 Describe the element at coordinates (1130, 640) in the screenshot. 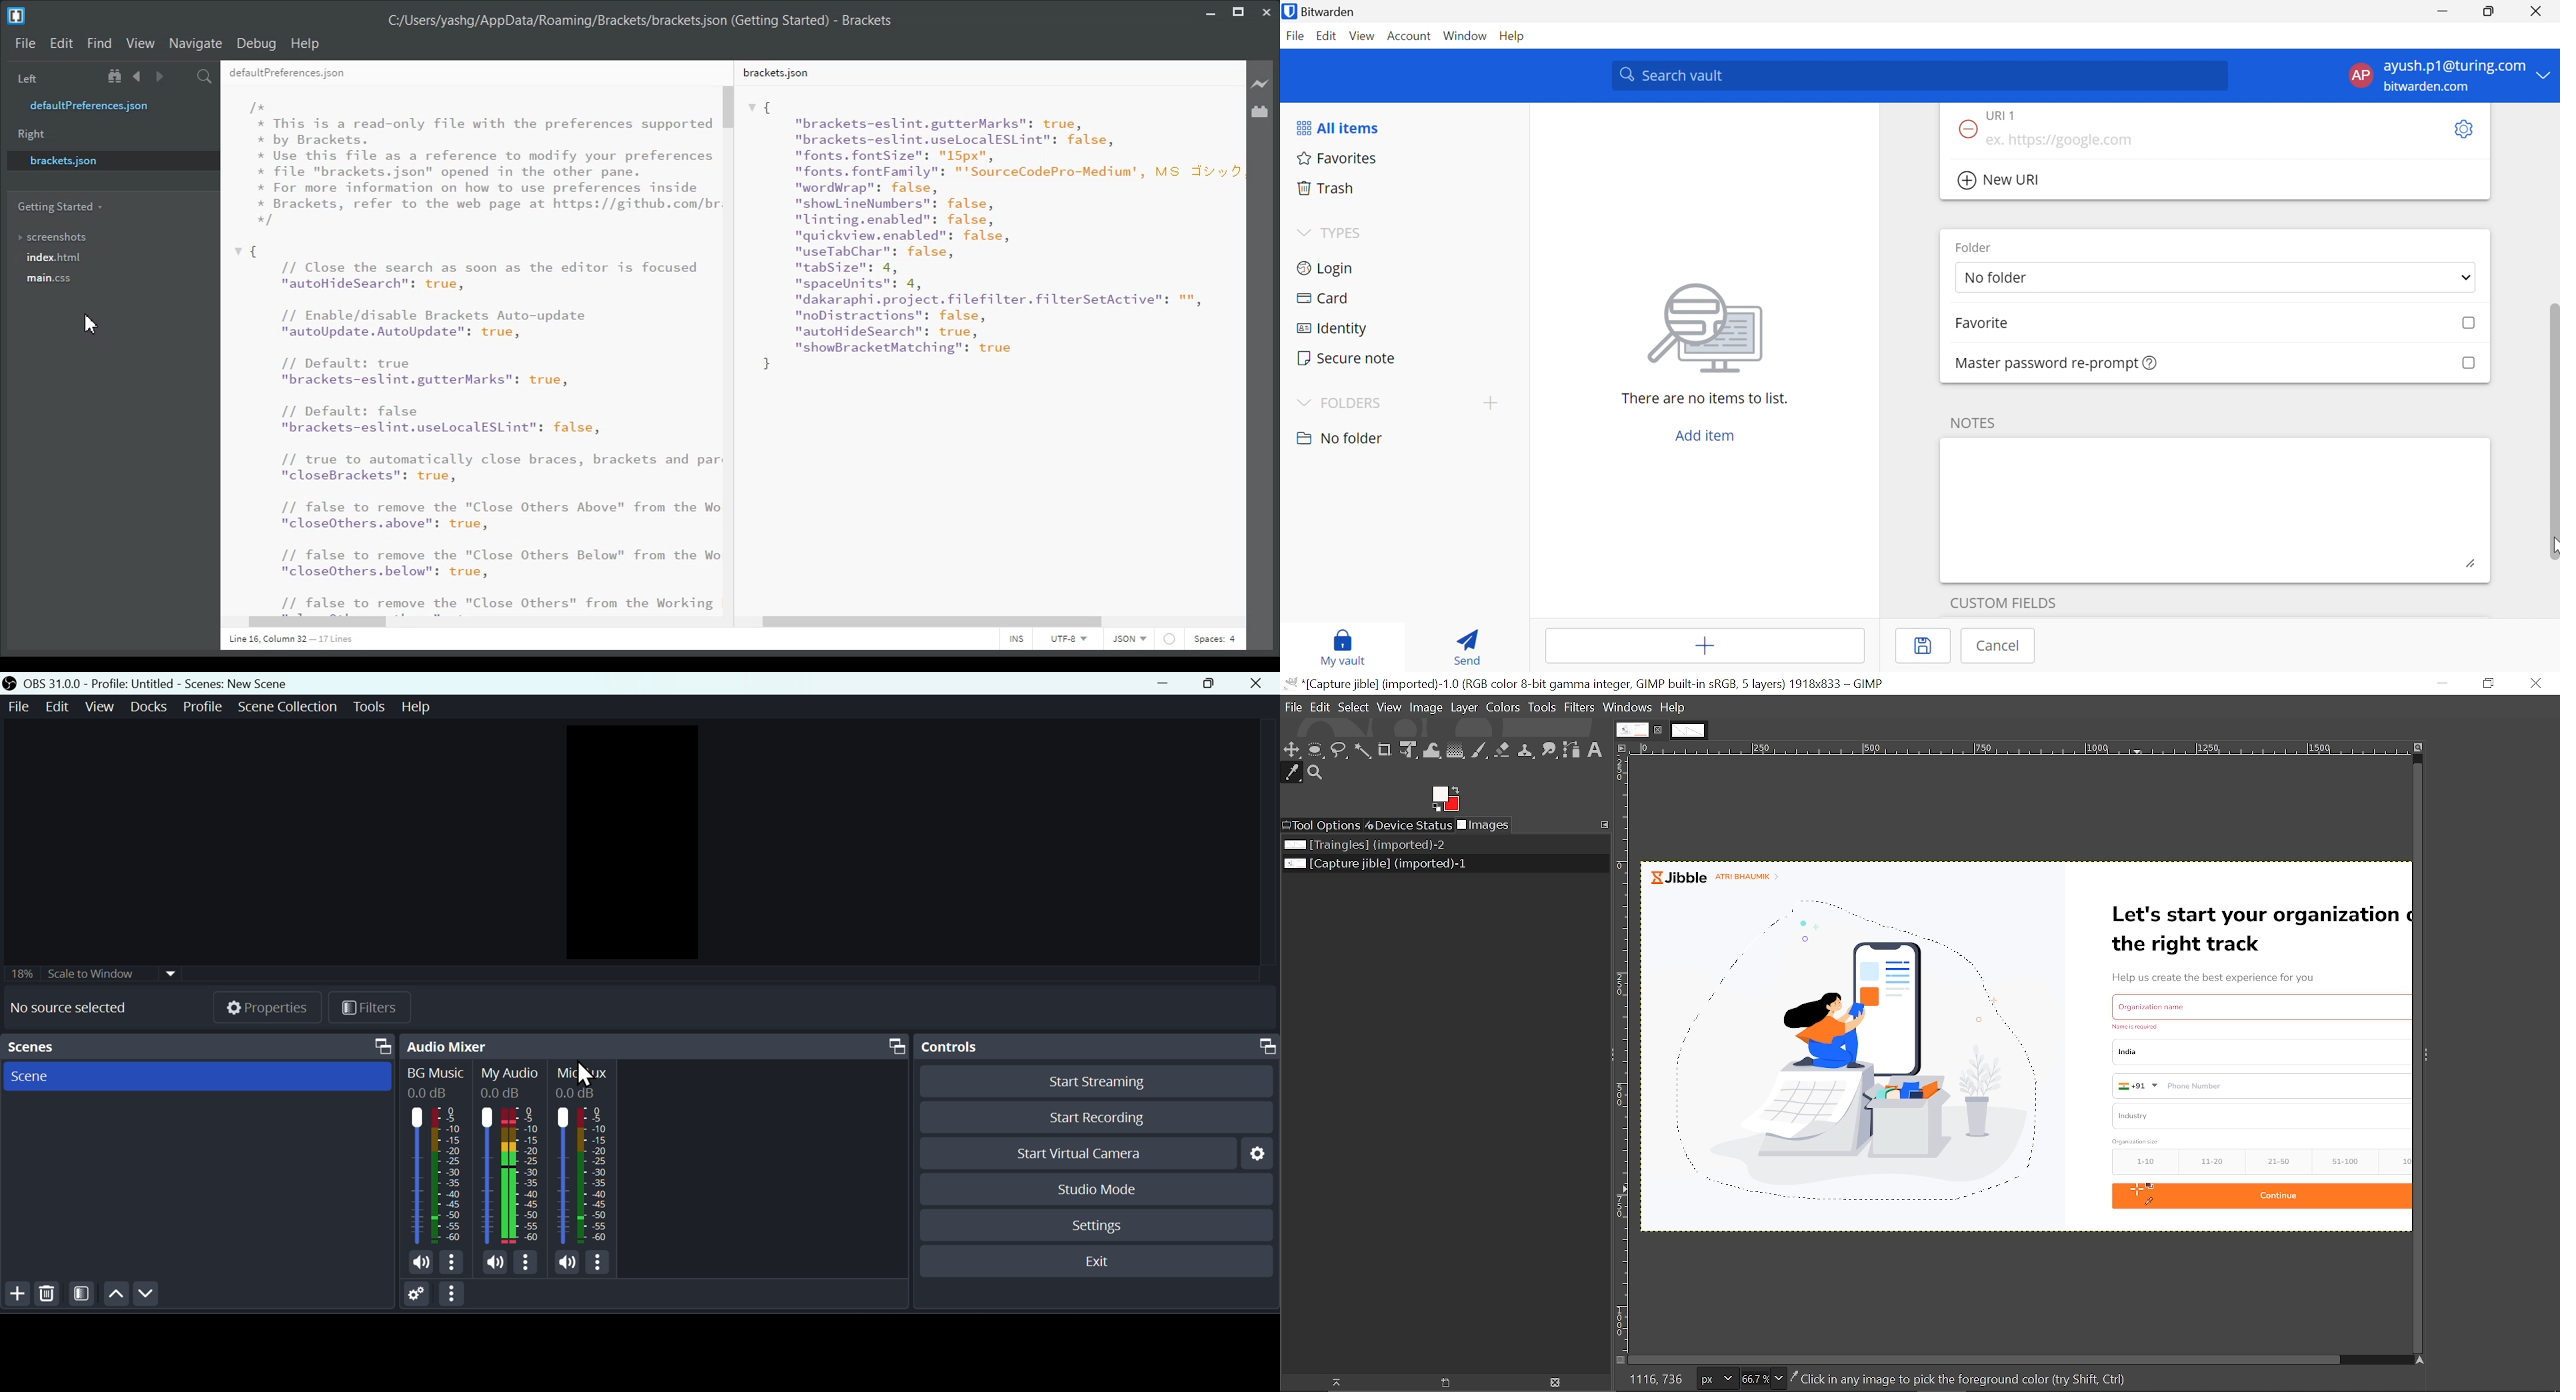

I see `JSON` at that location.